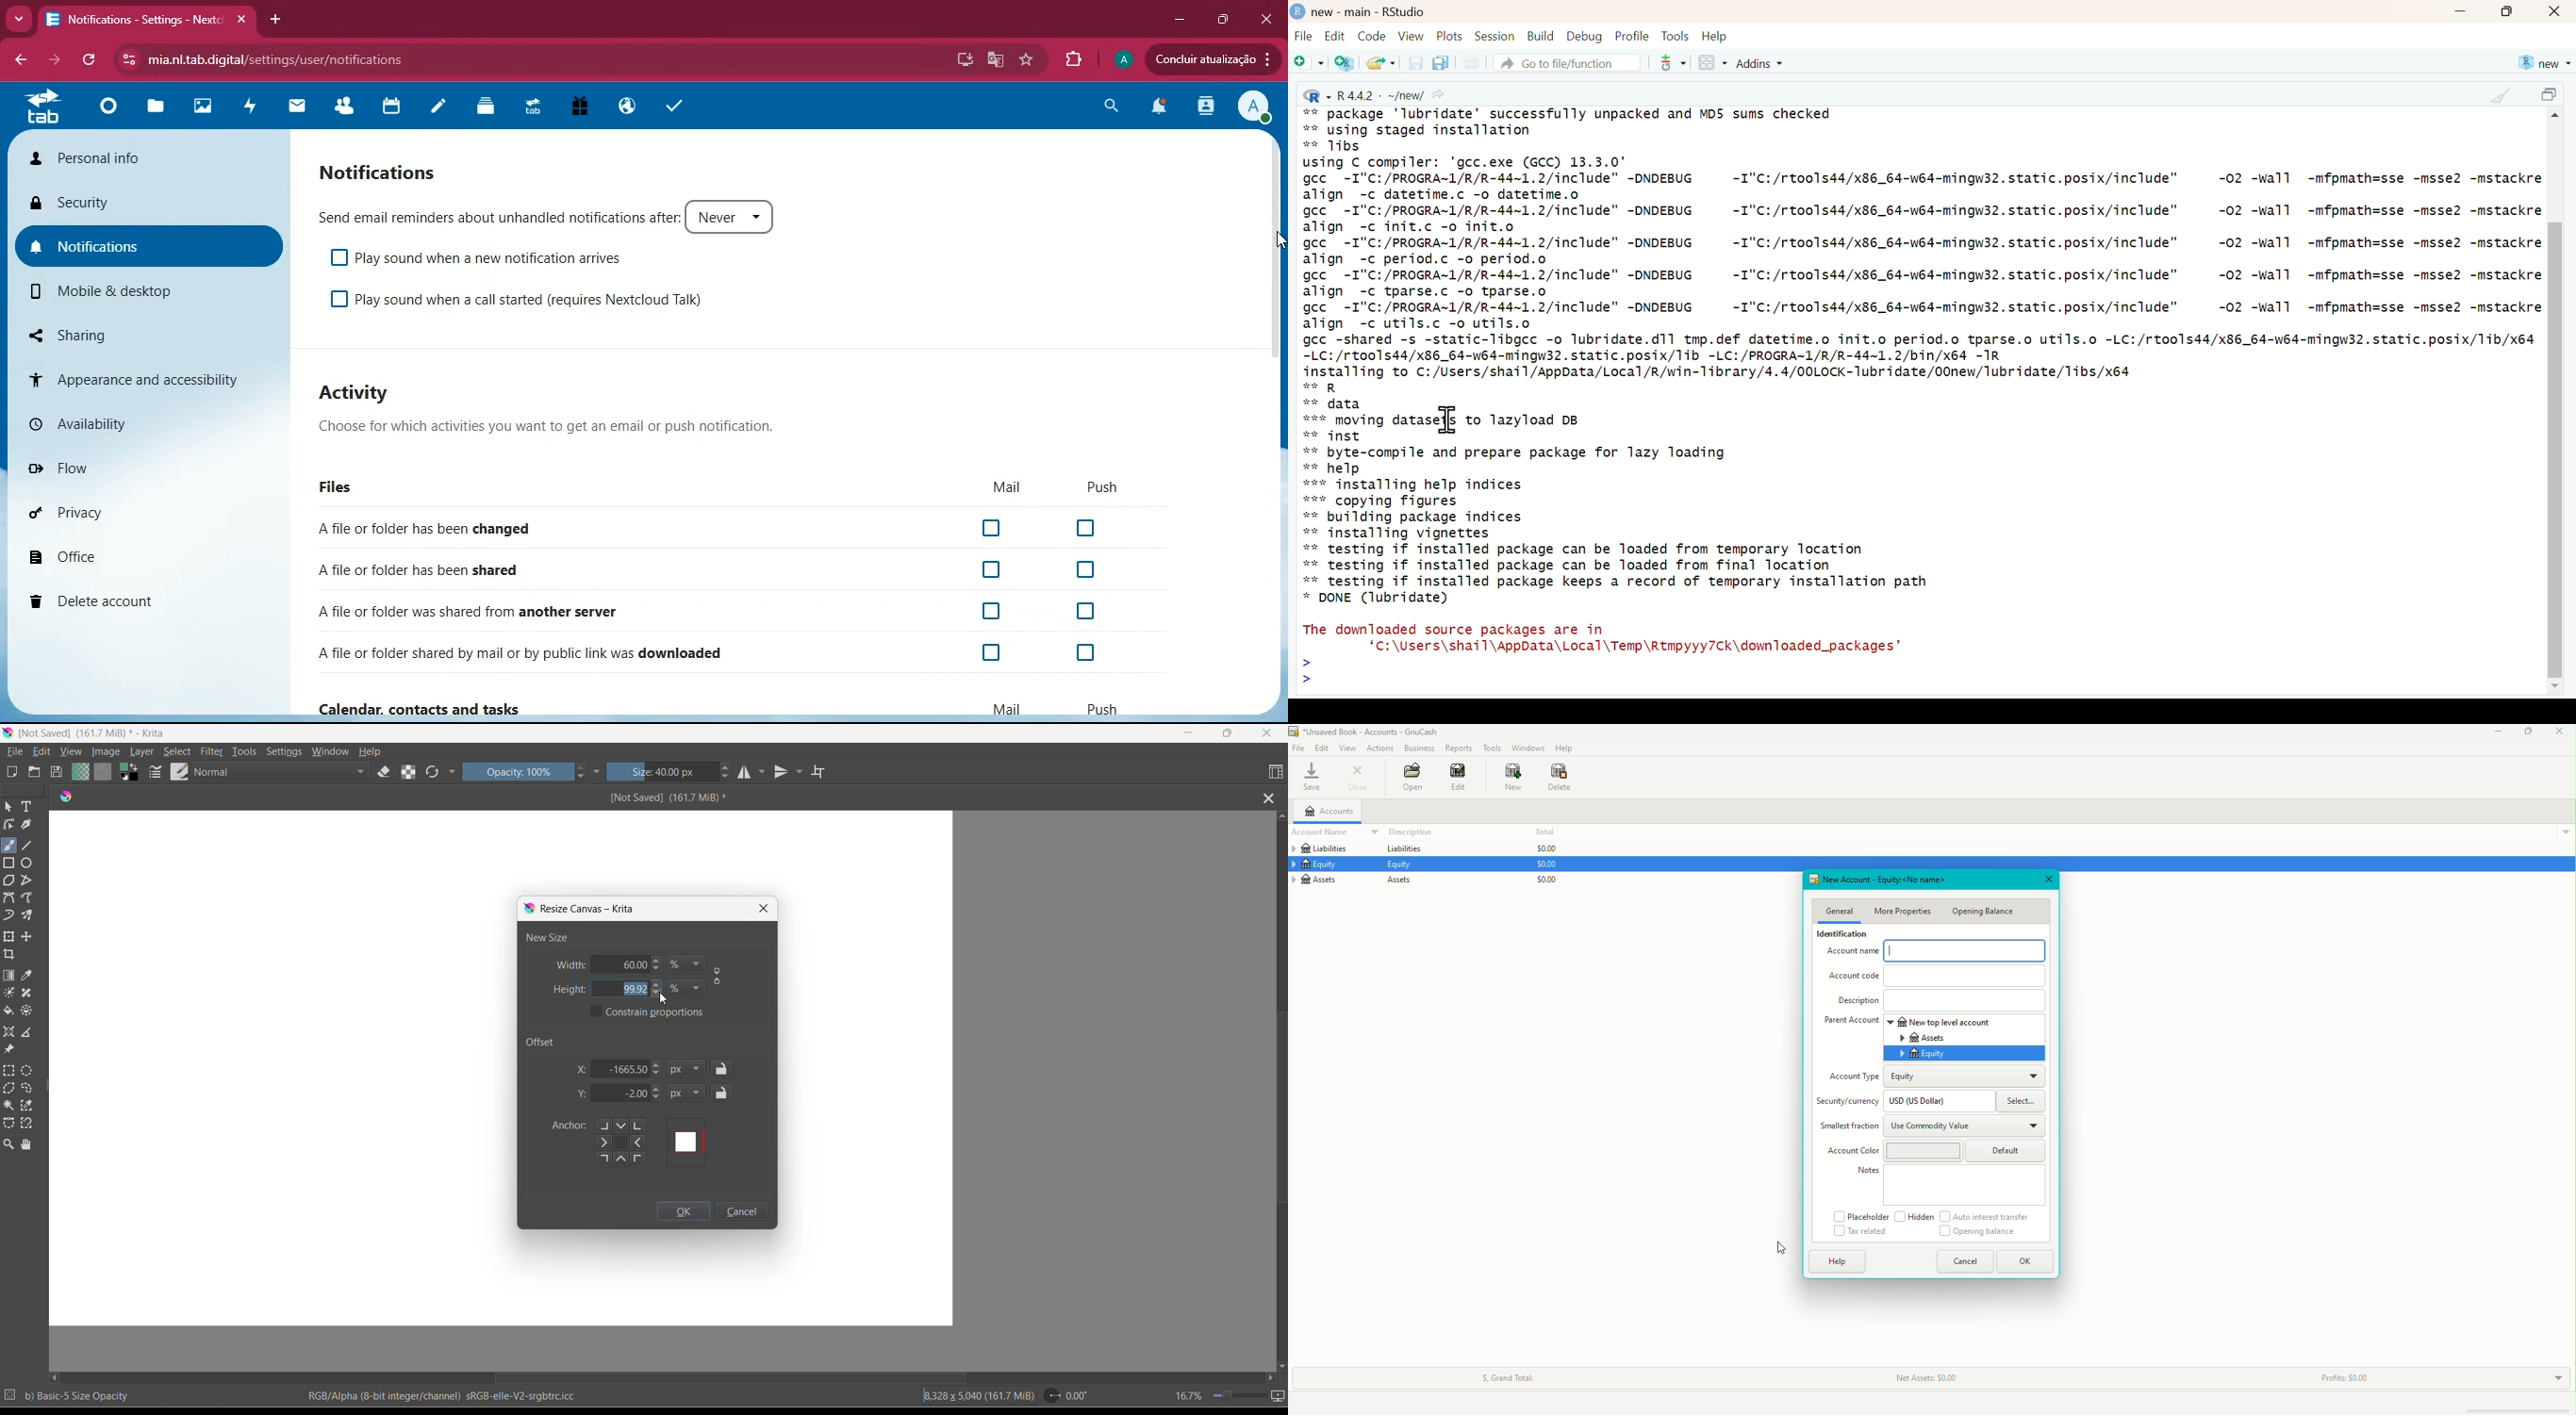  I want to click on View Profile, so click(1255, 107).